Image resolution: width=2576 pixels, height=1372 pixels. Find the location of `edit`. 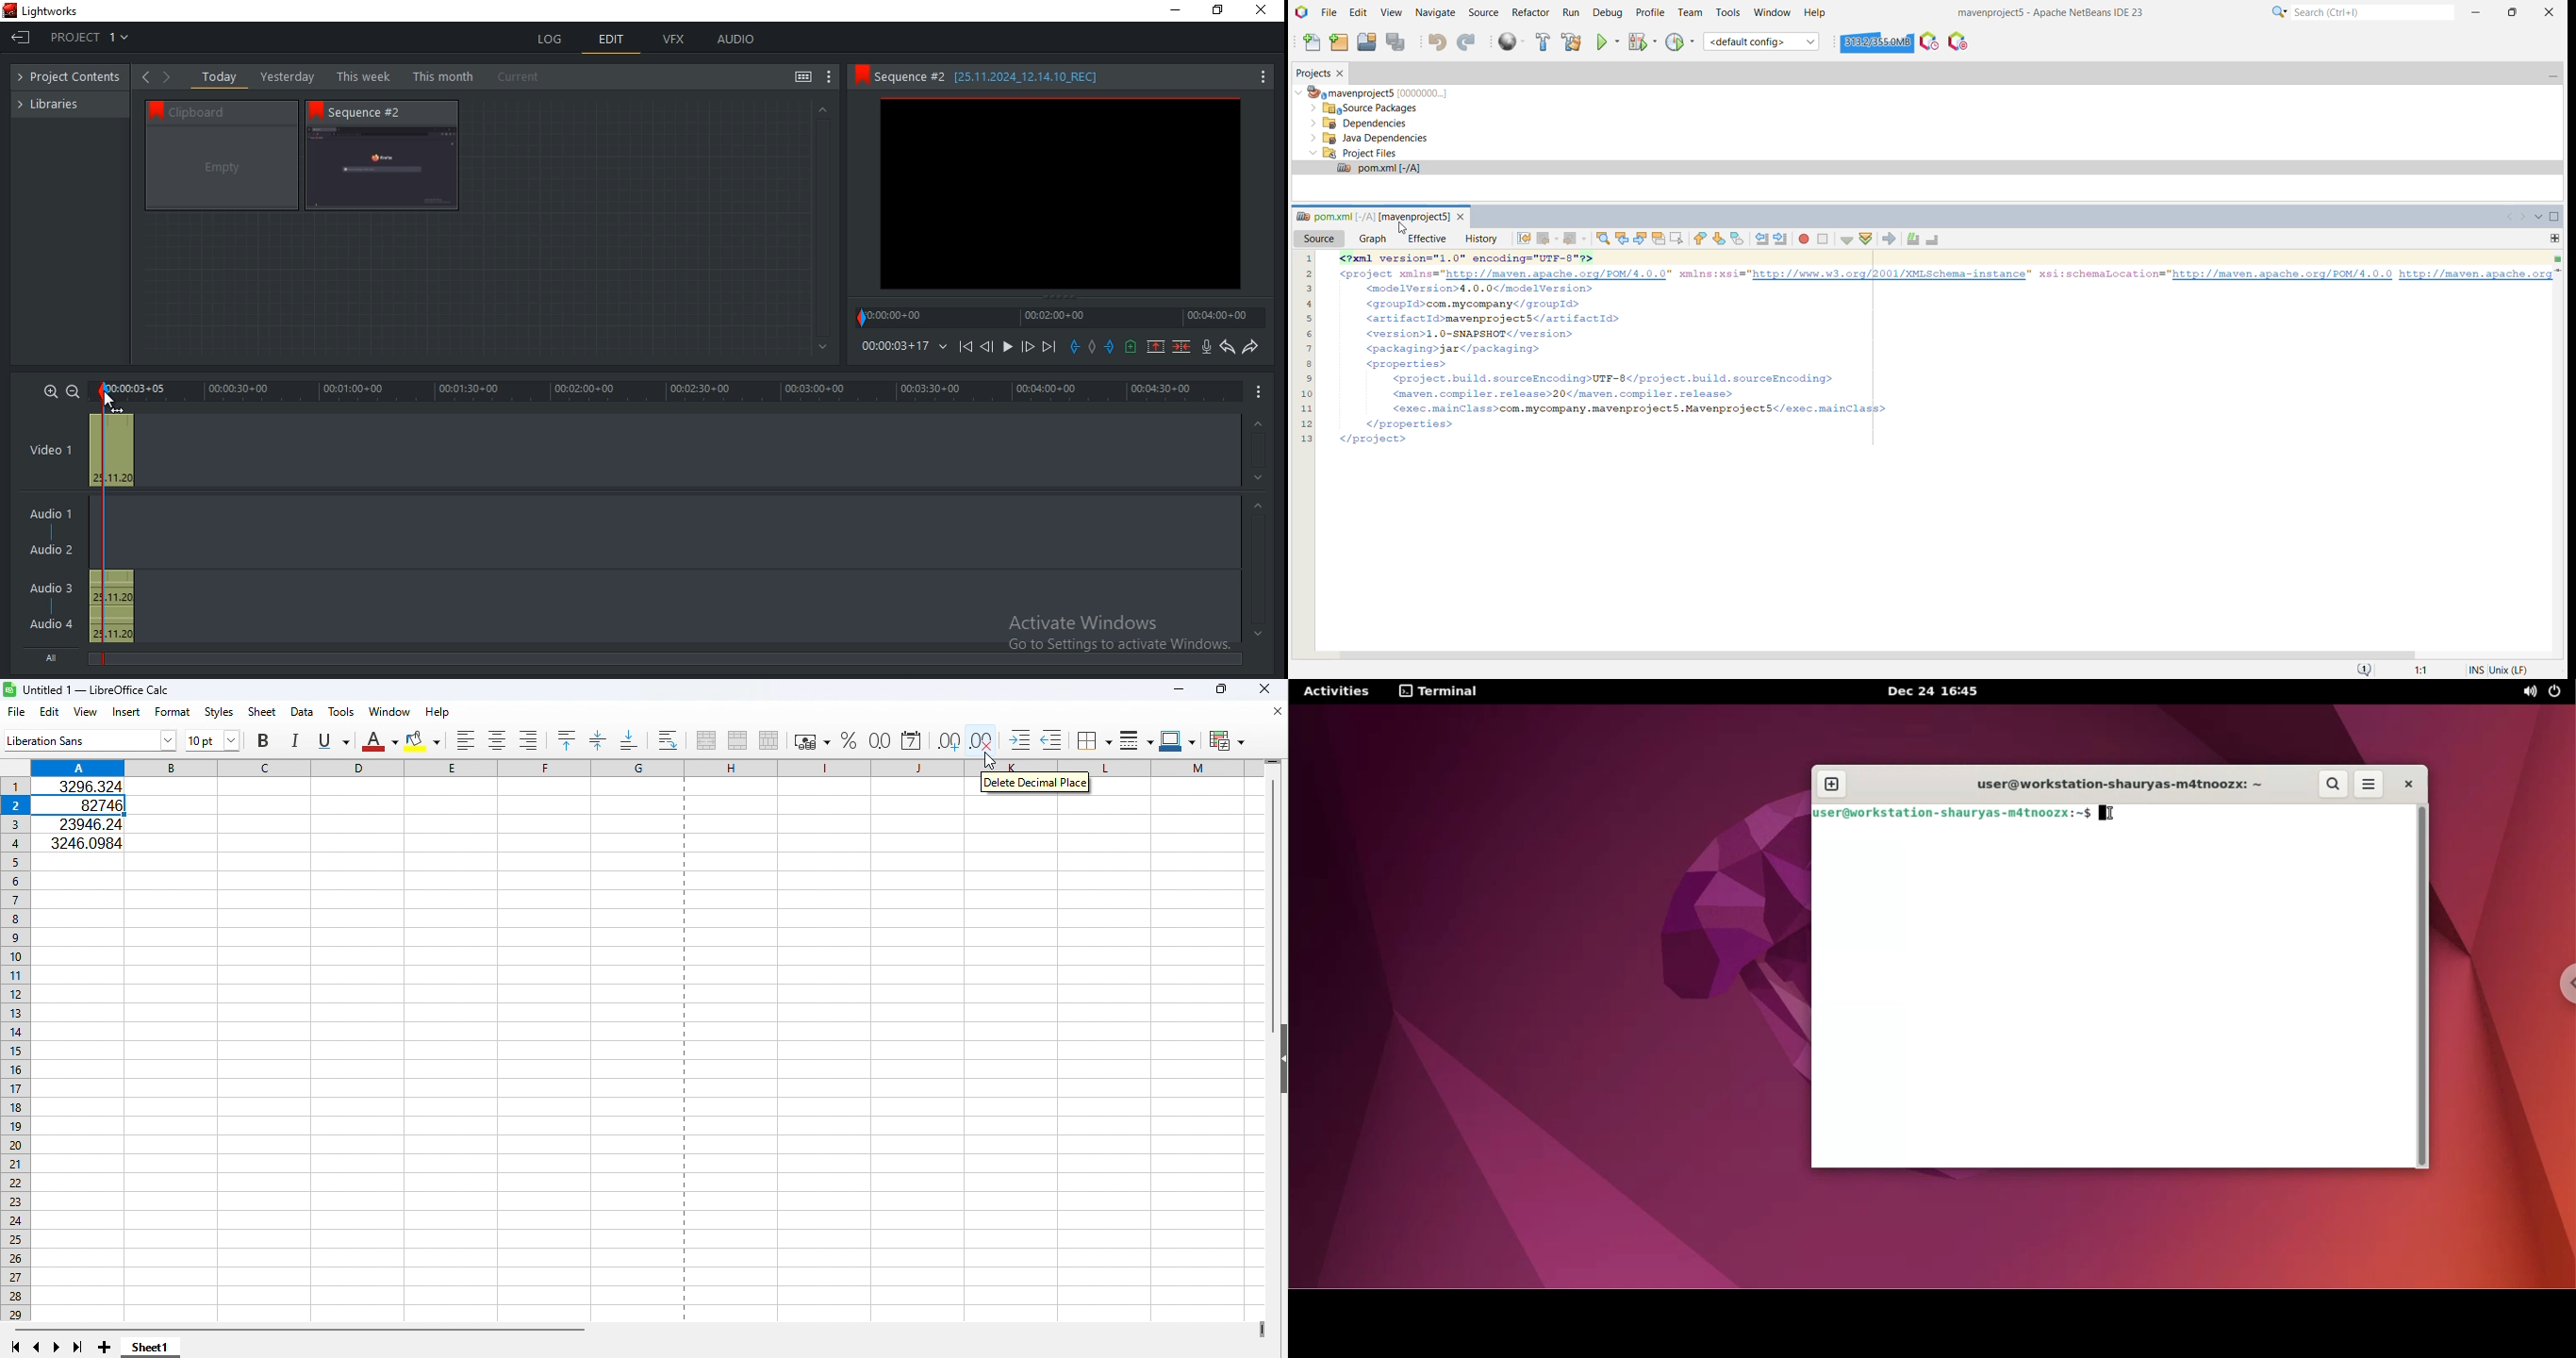

edit is located at coordinates (612, 41).